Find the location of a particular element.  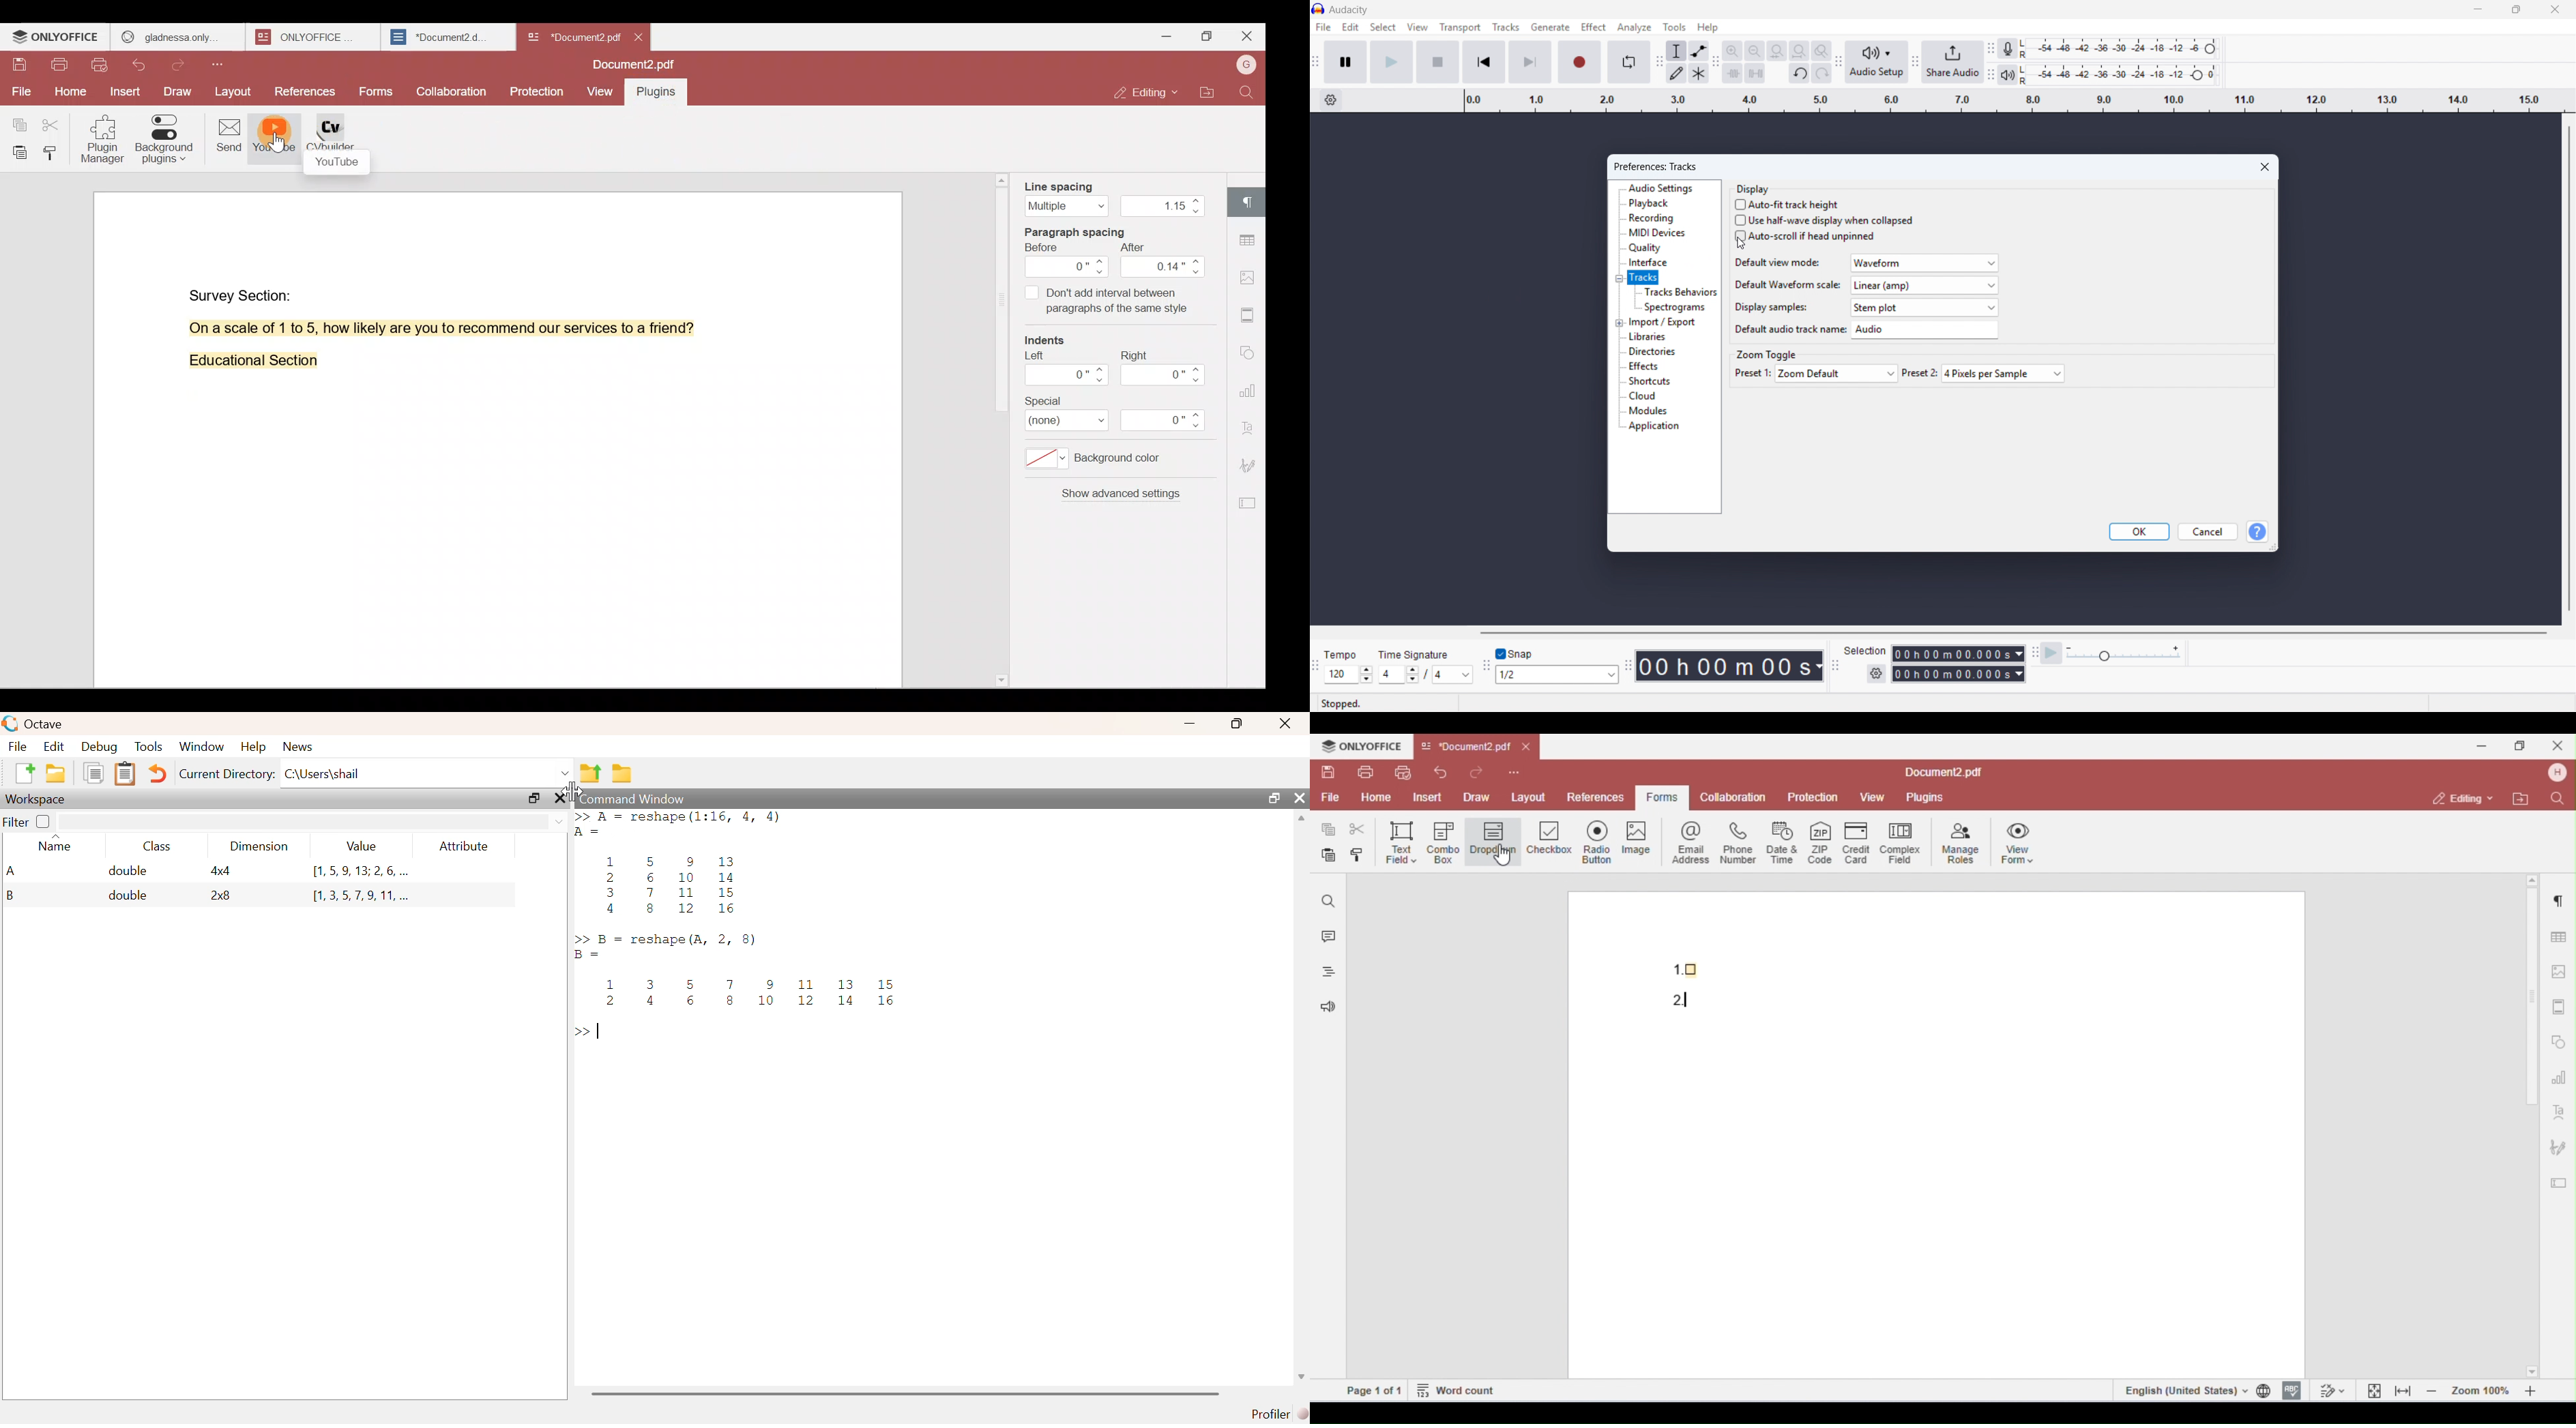

close is located at coordinates (1283, 725).